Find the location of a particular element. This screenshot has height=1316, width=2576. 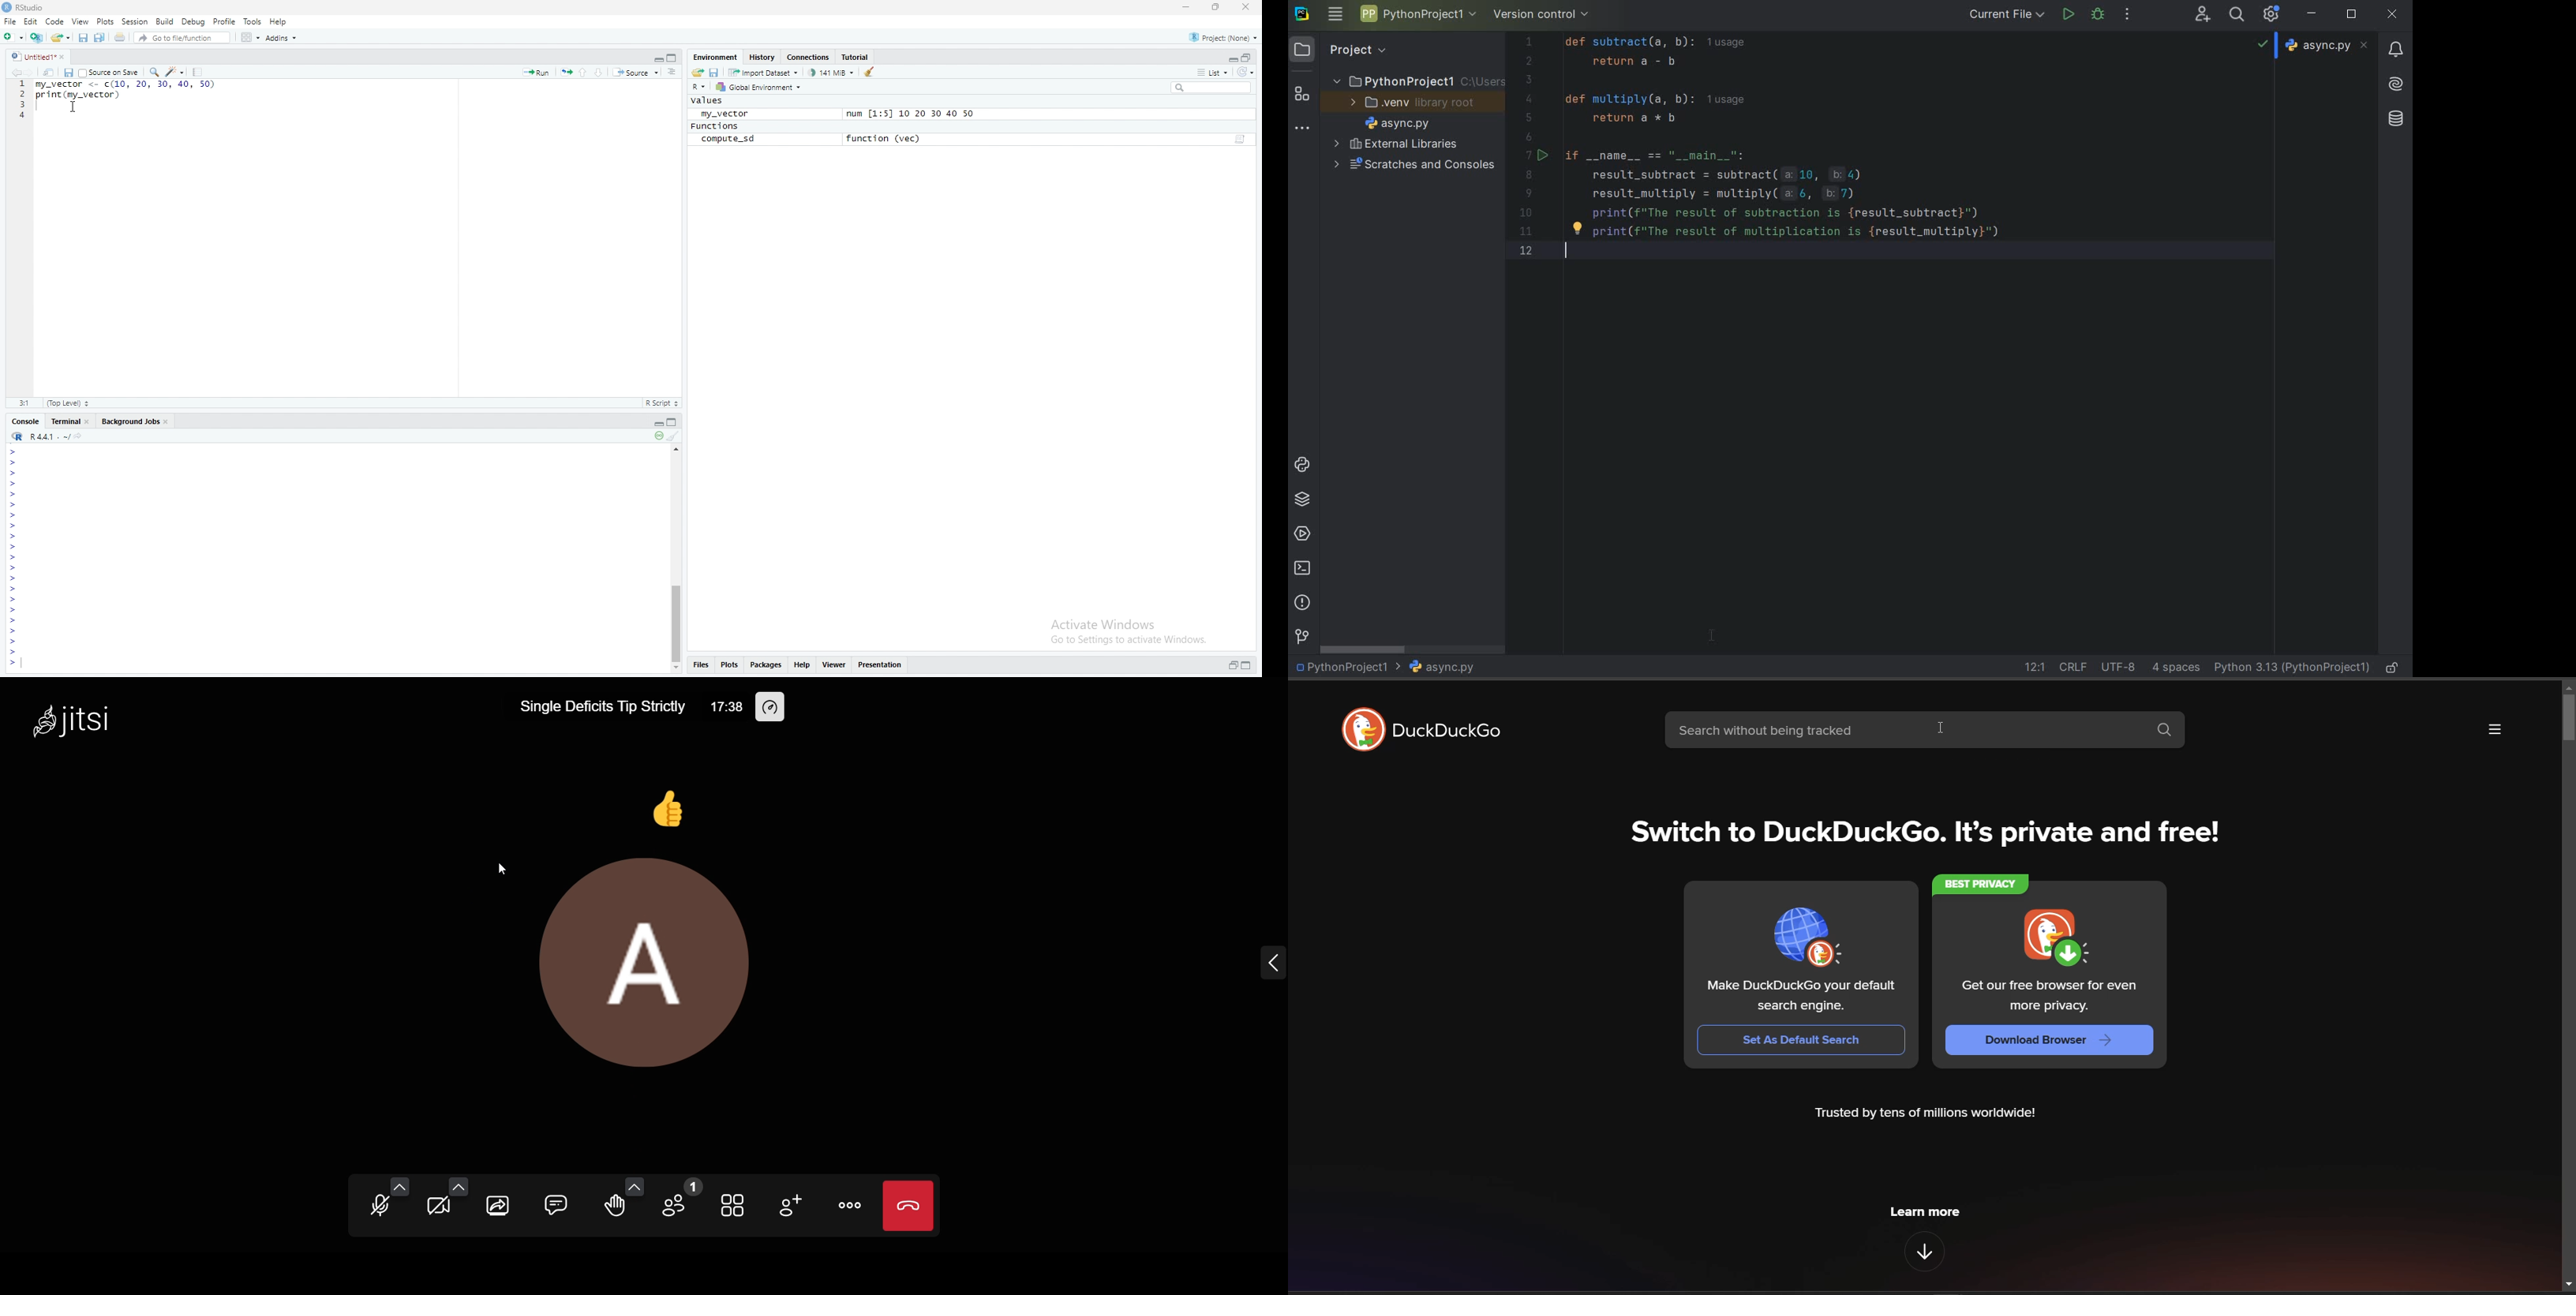

Prompt cursor is located at coordinates (14, 590).